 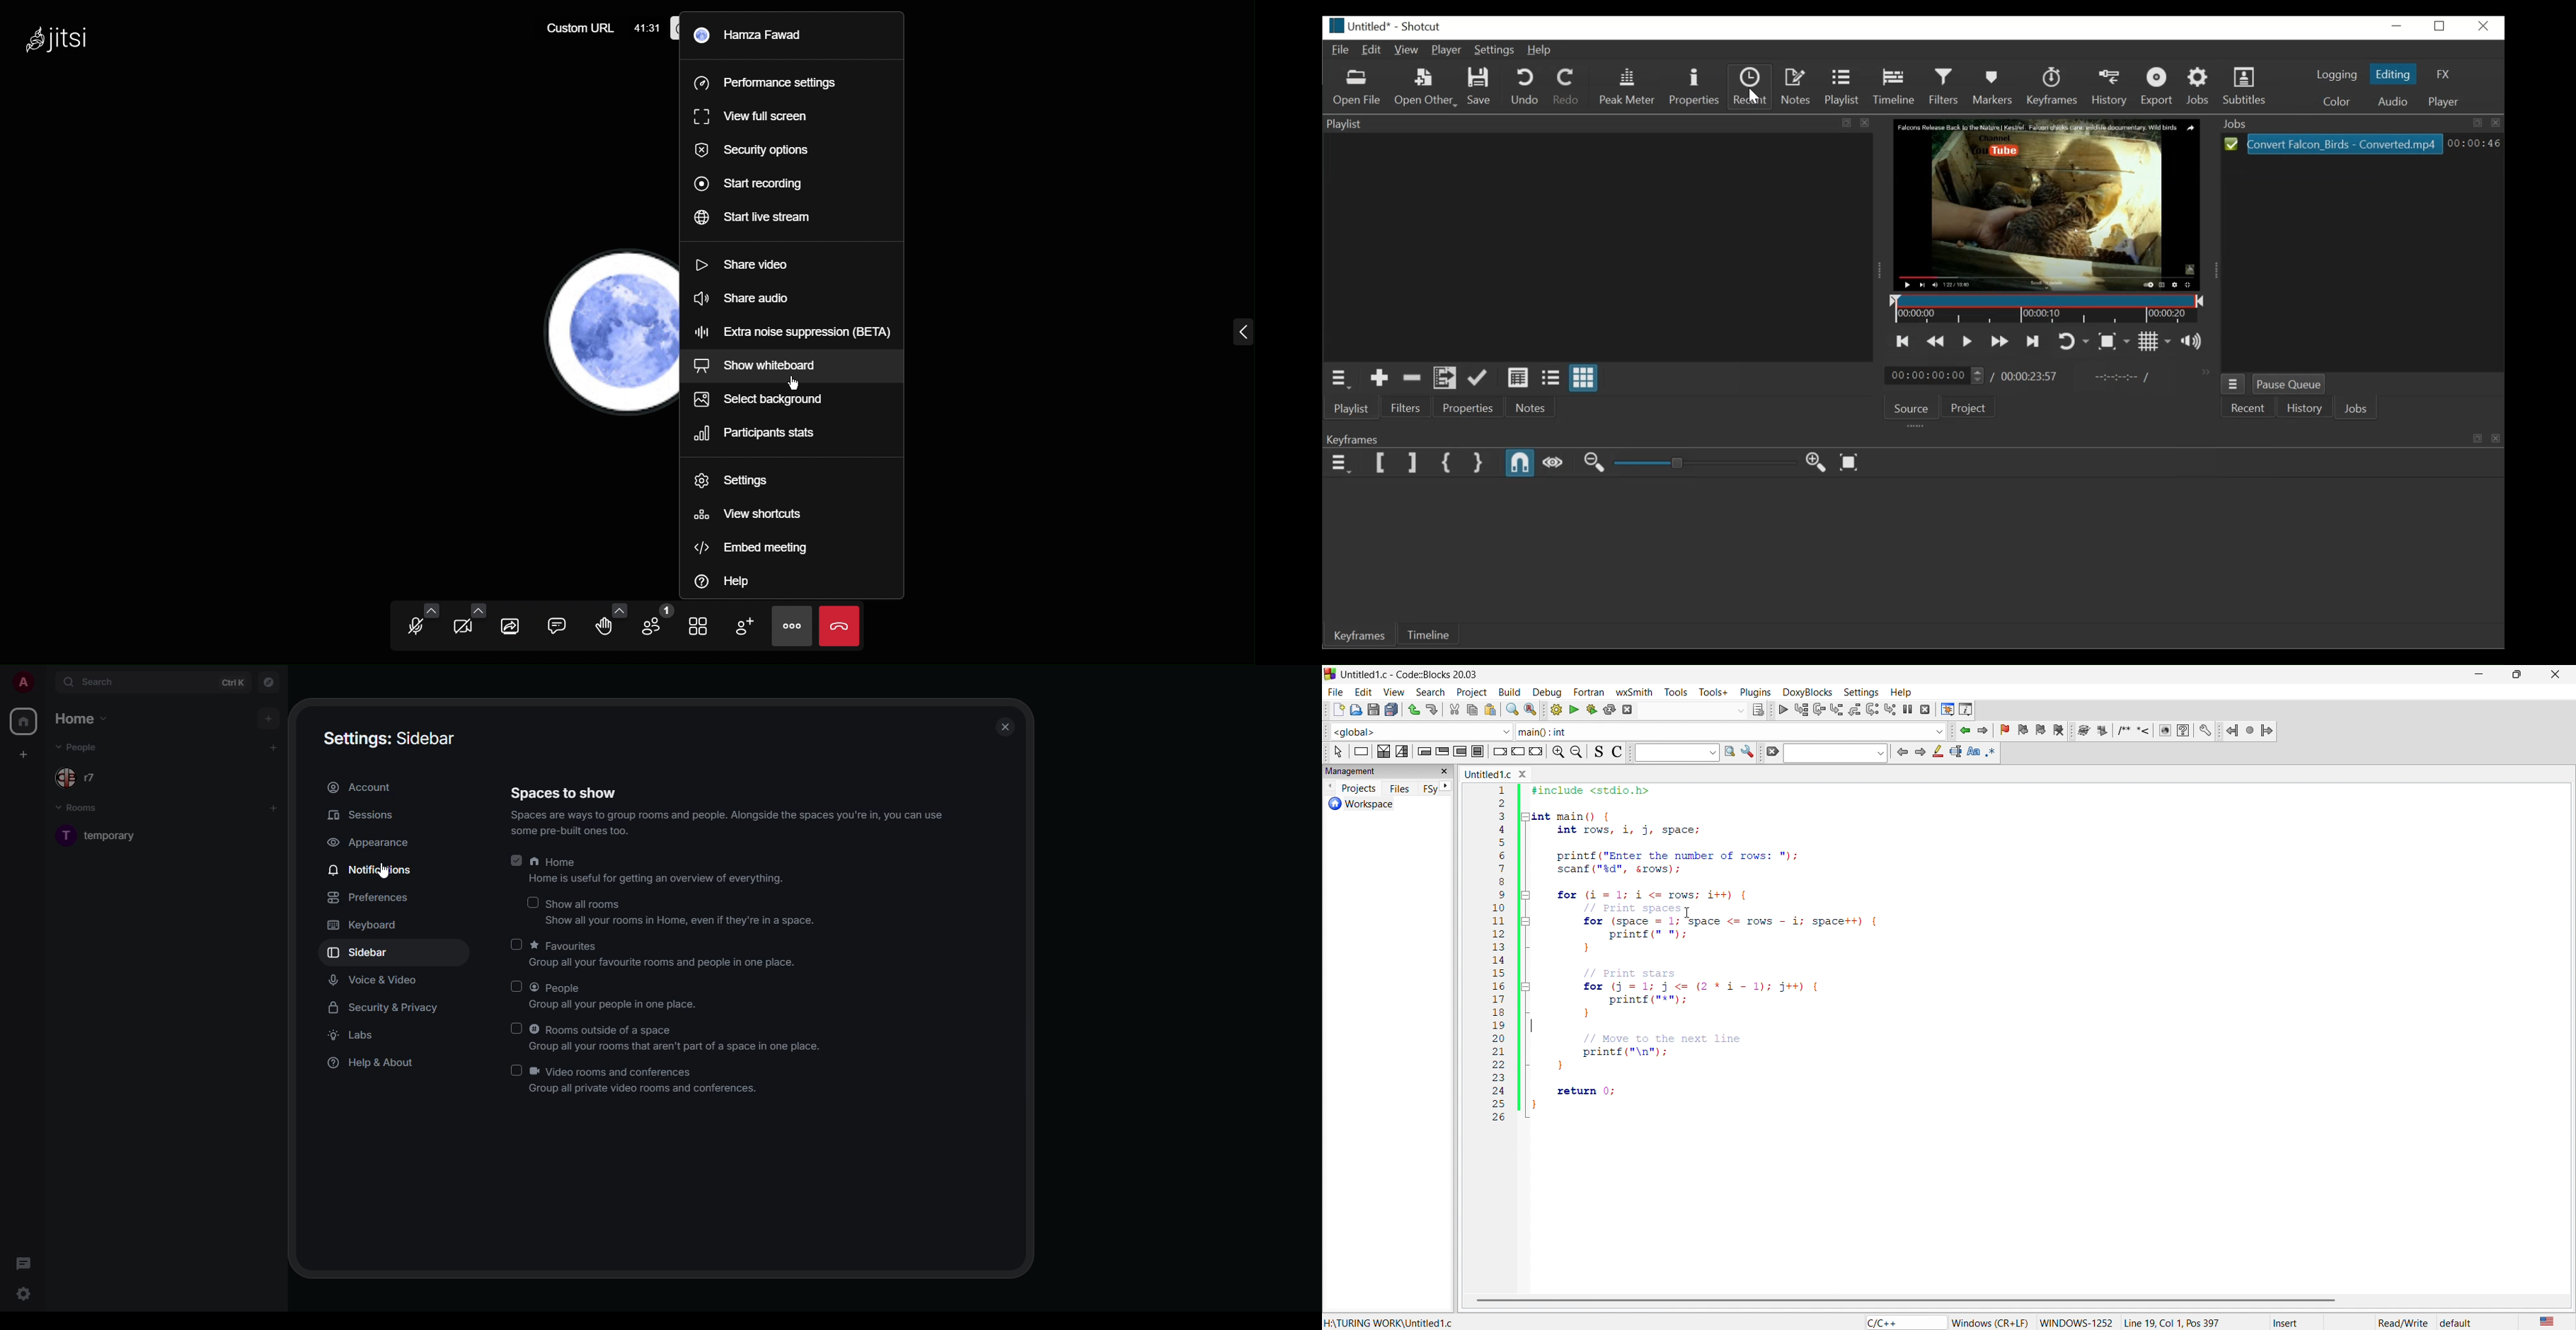 I want to click on undo, so click(x=1412, y=707).